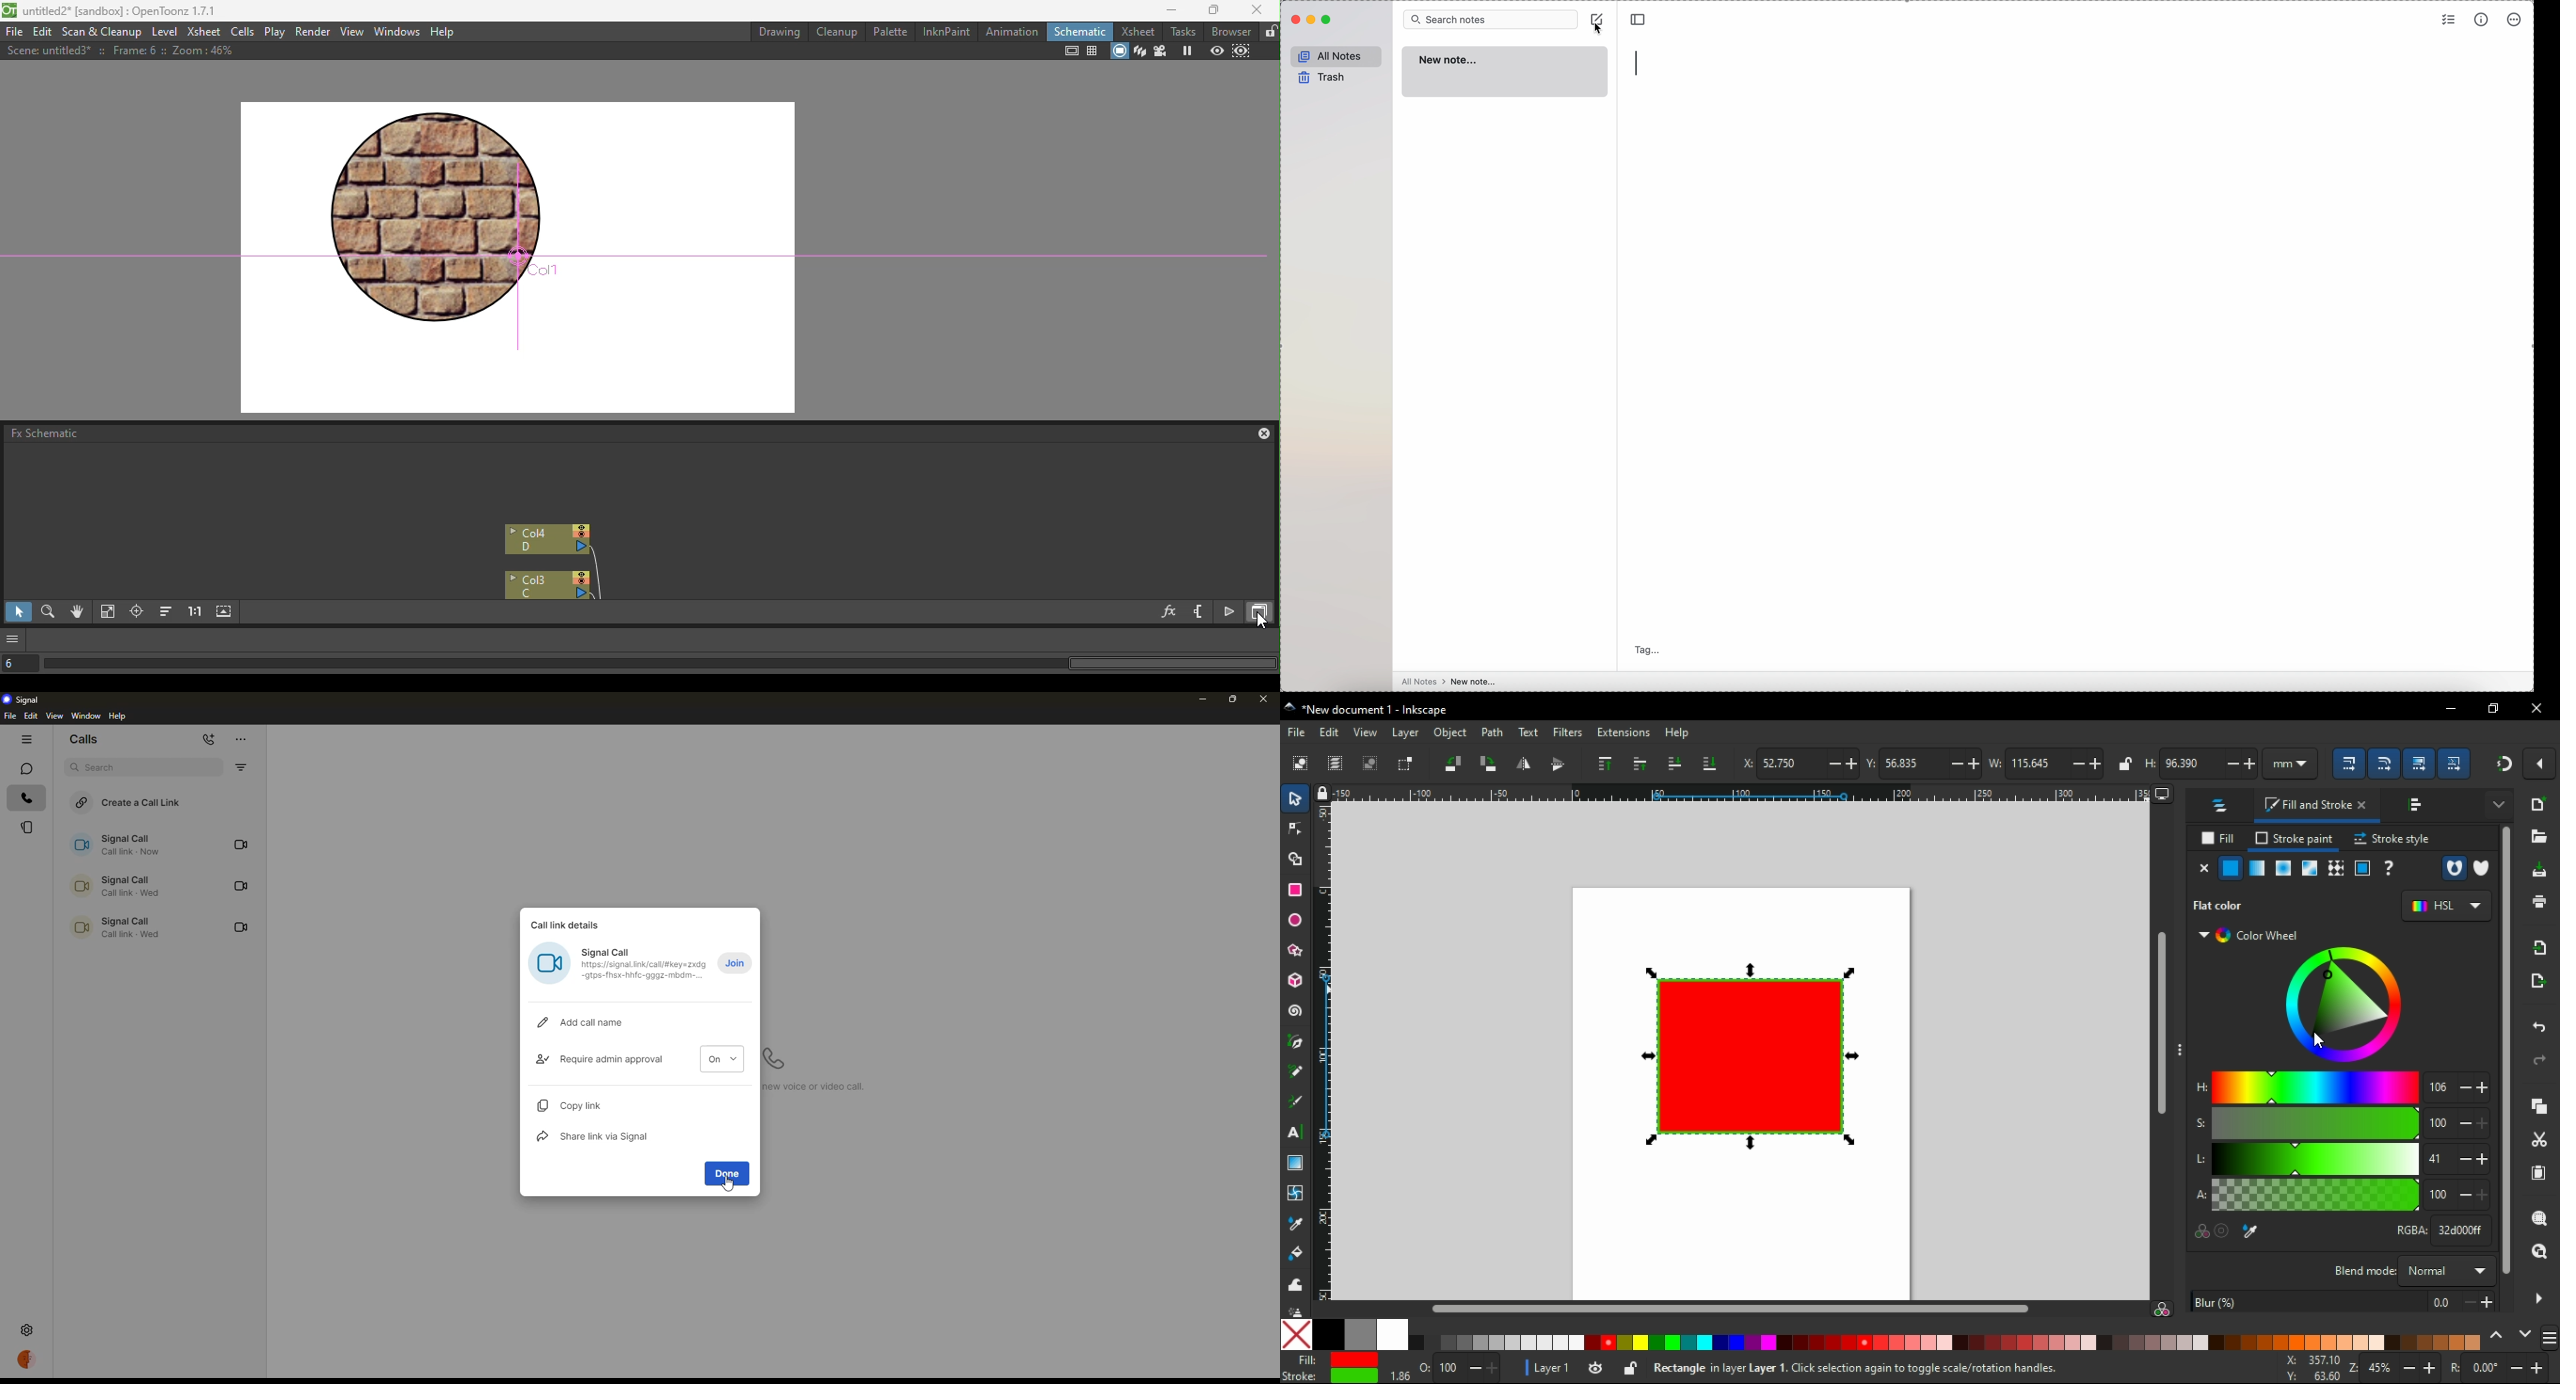 The width and height of the screenshot is (2576, 1400). I want to click on copy, so click(2536, 1105).